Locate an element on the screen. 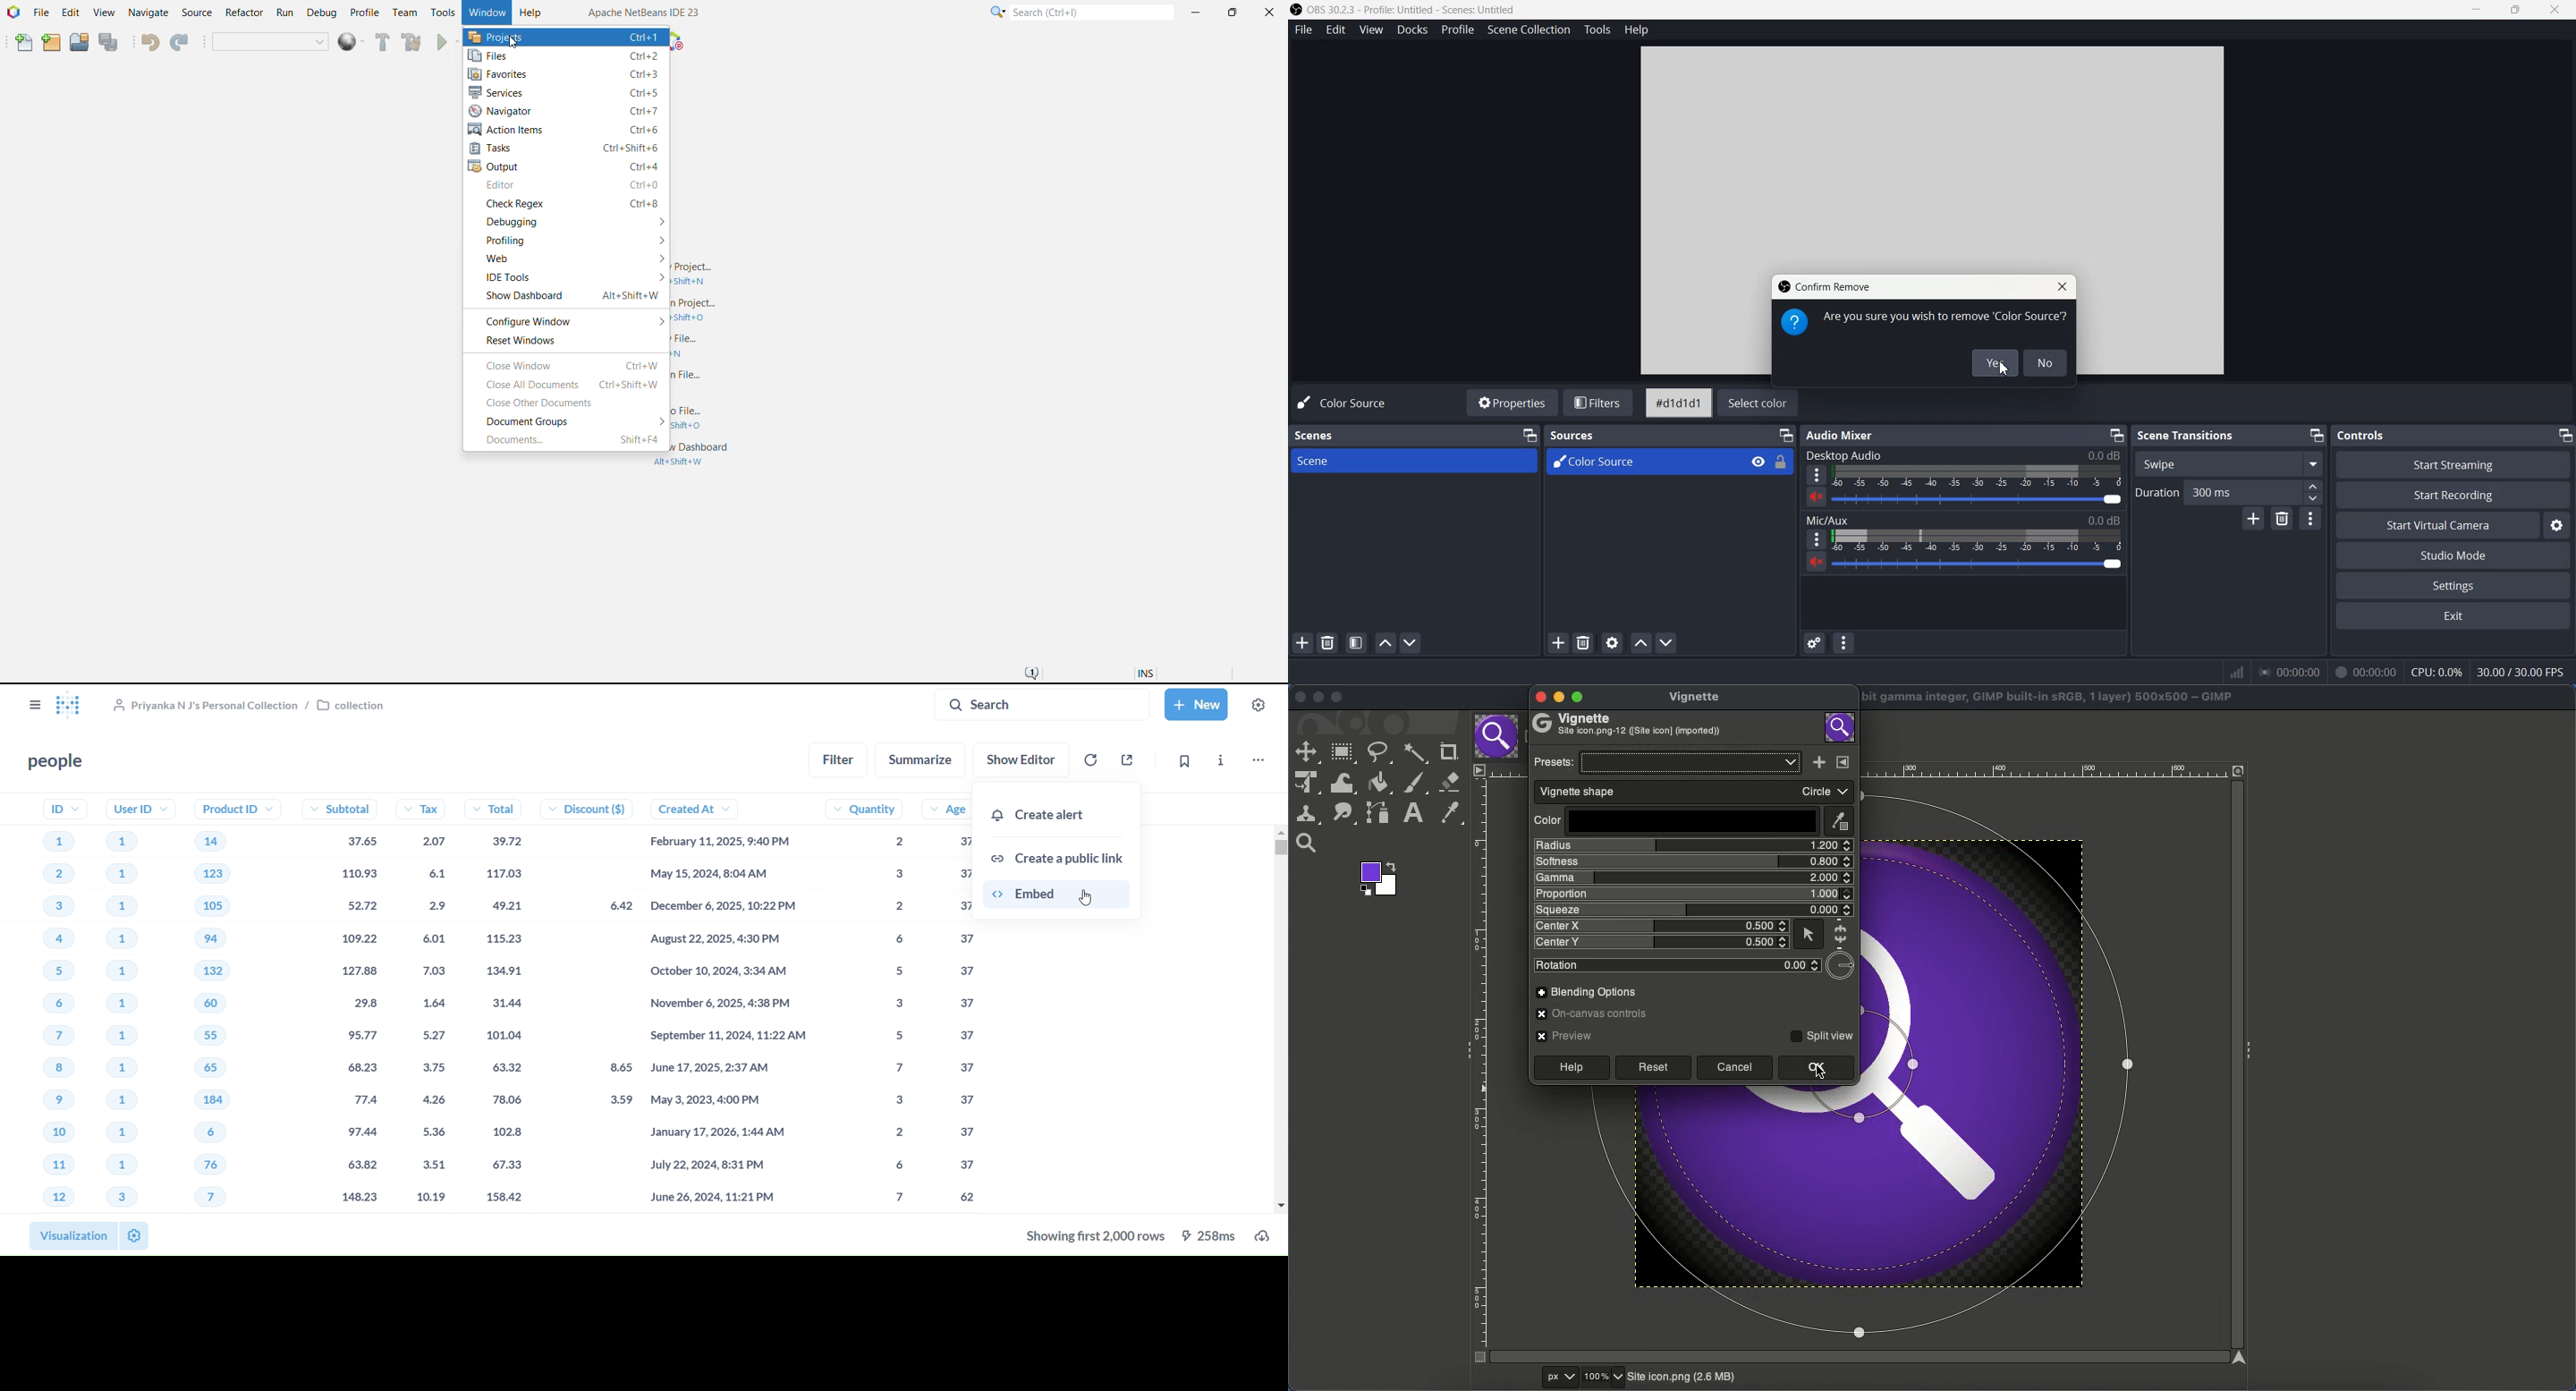 This screenshot has width=2576, height=1400. Desktop Audio 0.0 dB is located at coordinates (1962, 455).